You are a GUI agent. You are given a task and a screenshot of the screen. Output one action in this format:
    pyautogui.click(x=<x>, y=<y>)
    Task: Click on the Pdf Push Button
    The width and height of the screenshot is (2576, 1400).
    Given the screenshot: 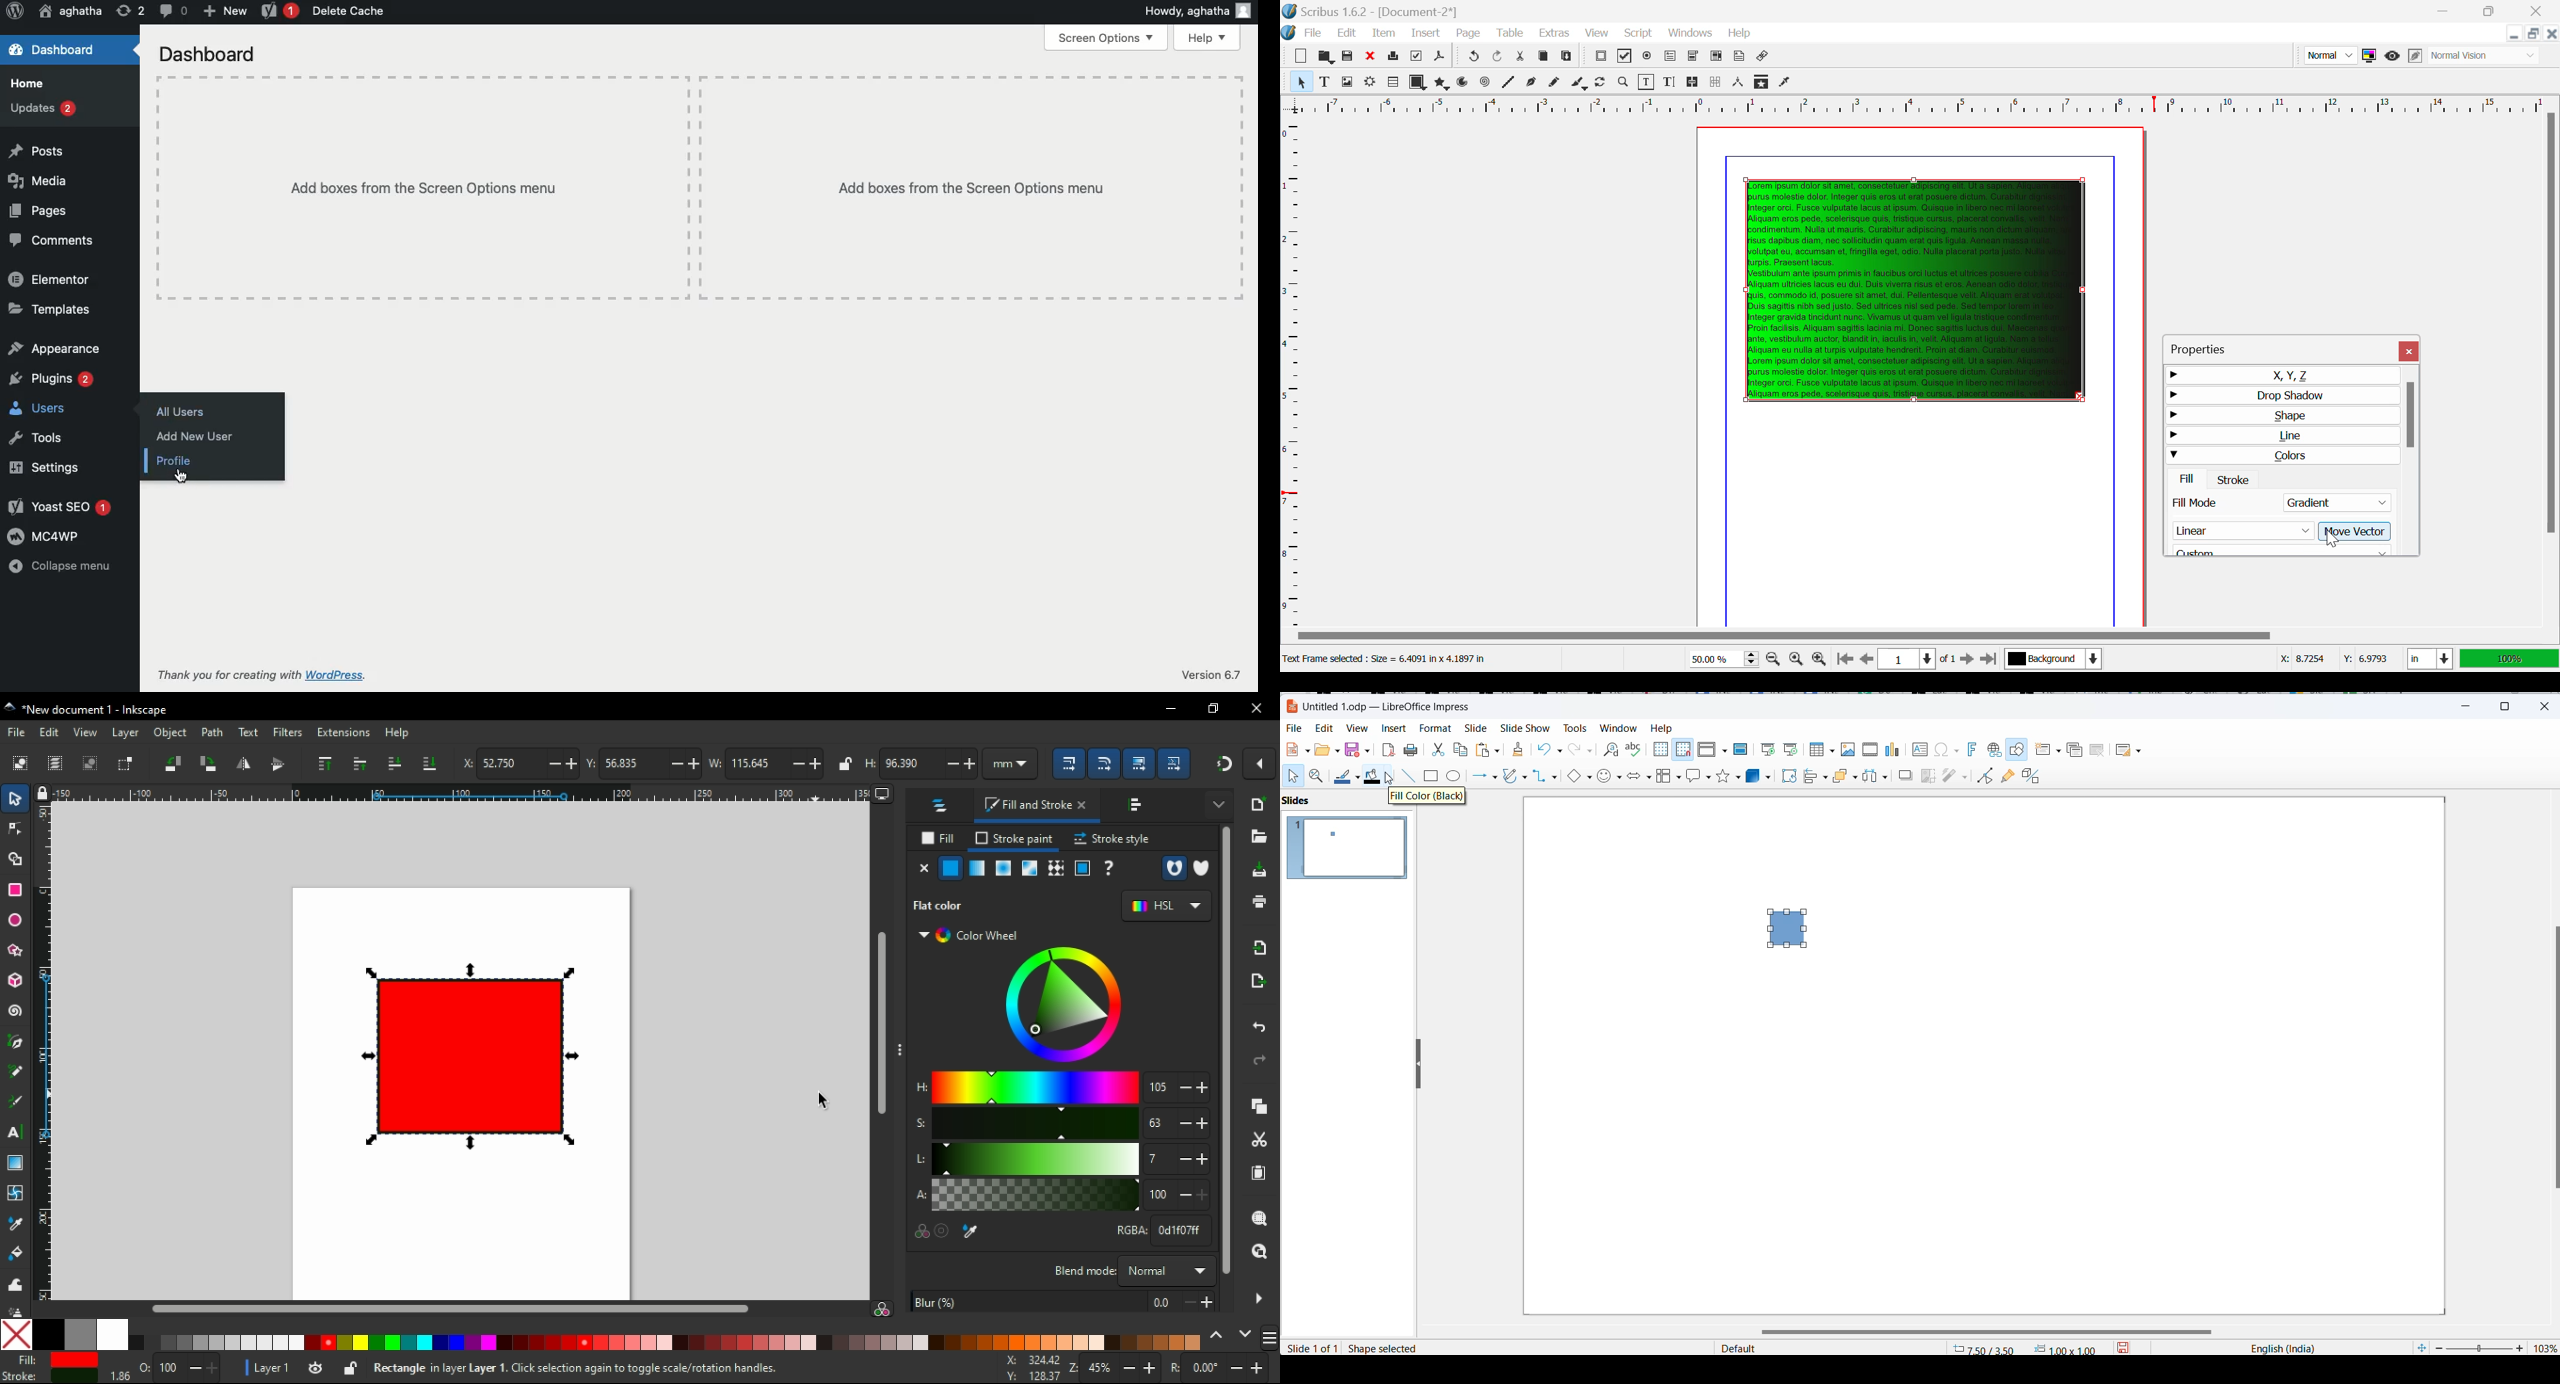 What is the action you would take?
    pyautogui.click(x=1601, y=57)
    